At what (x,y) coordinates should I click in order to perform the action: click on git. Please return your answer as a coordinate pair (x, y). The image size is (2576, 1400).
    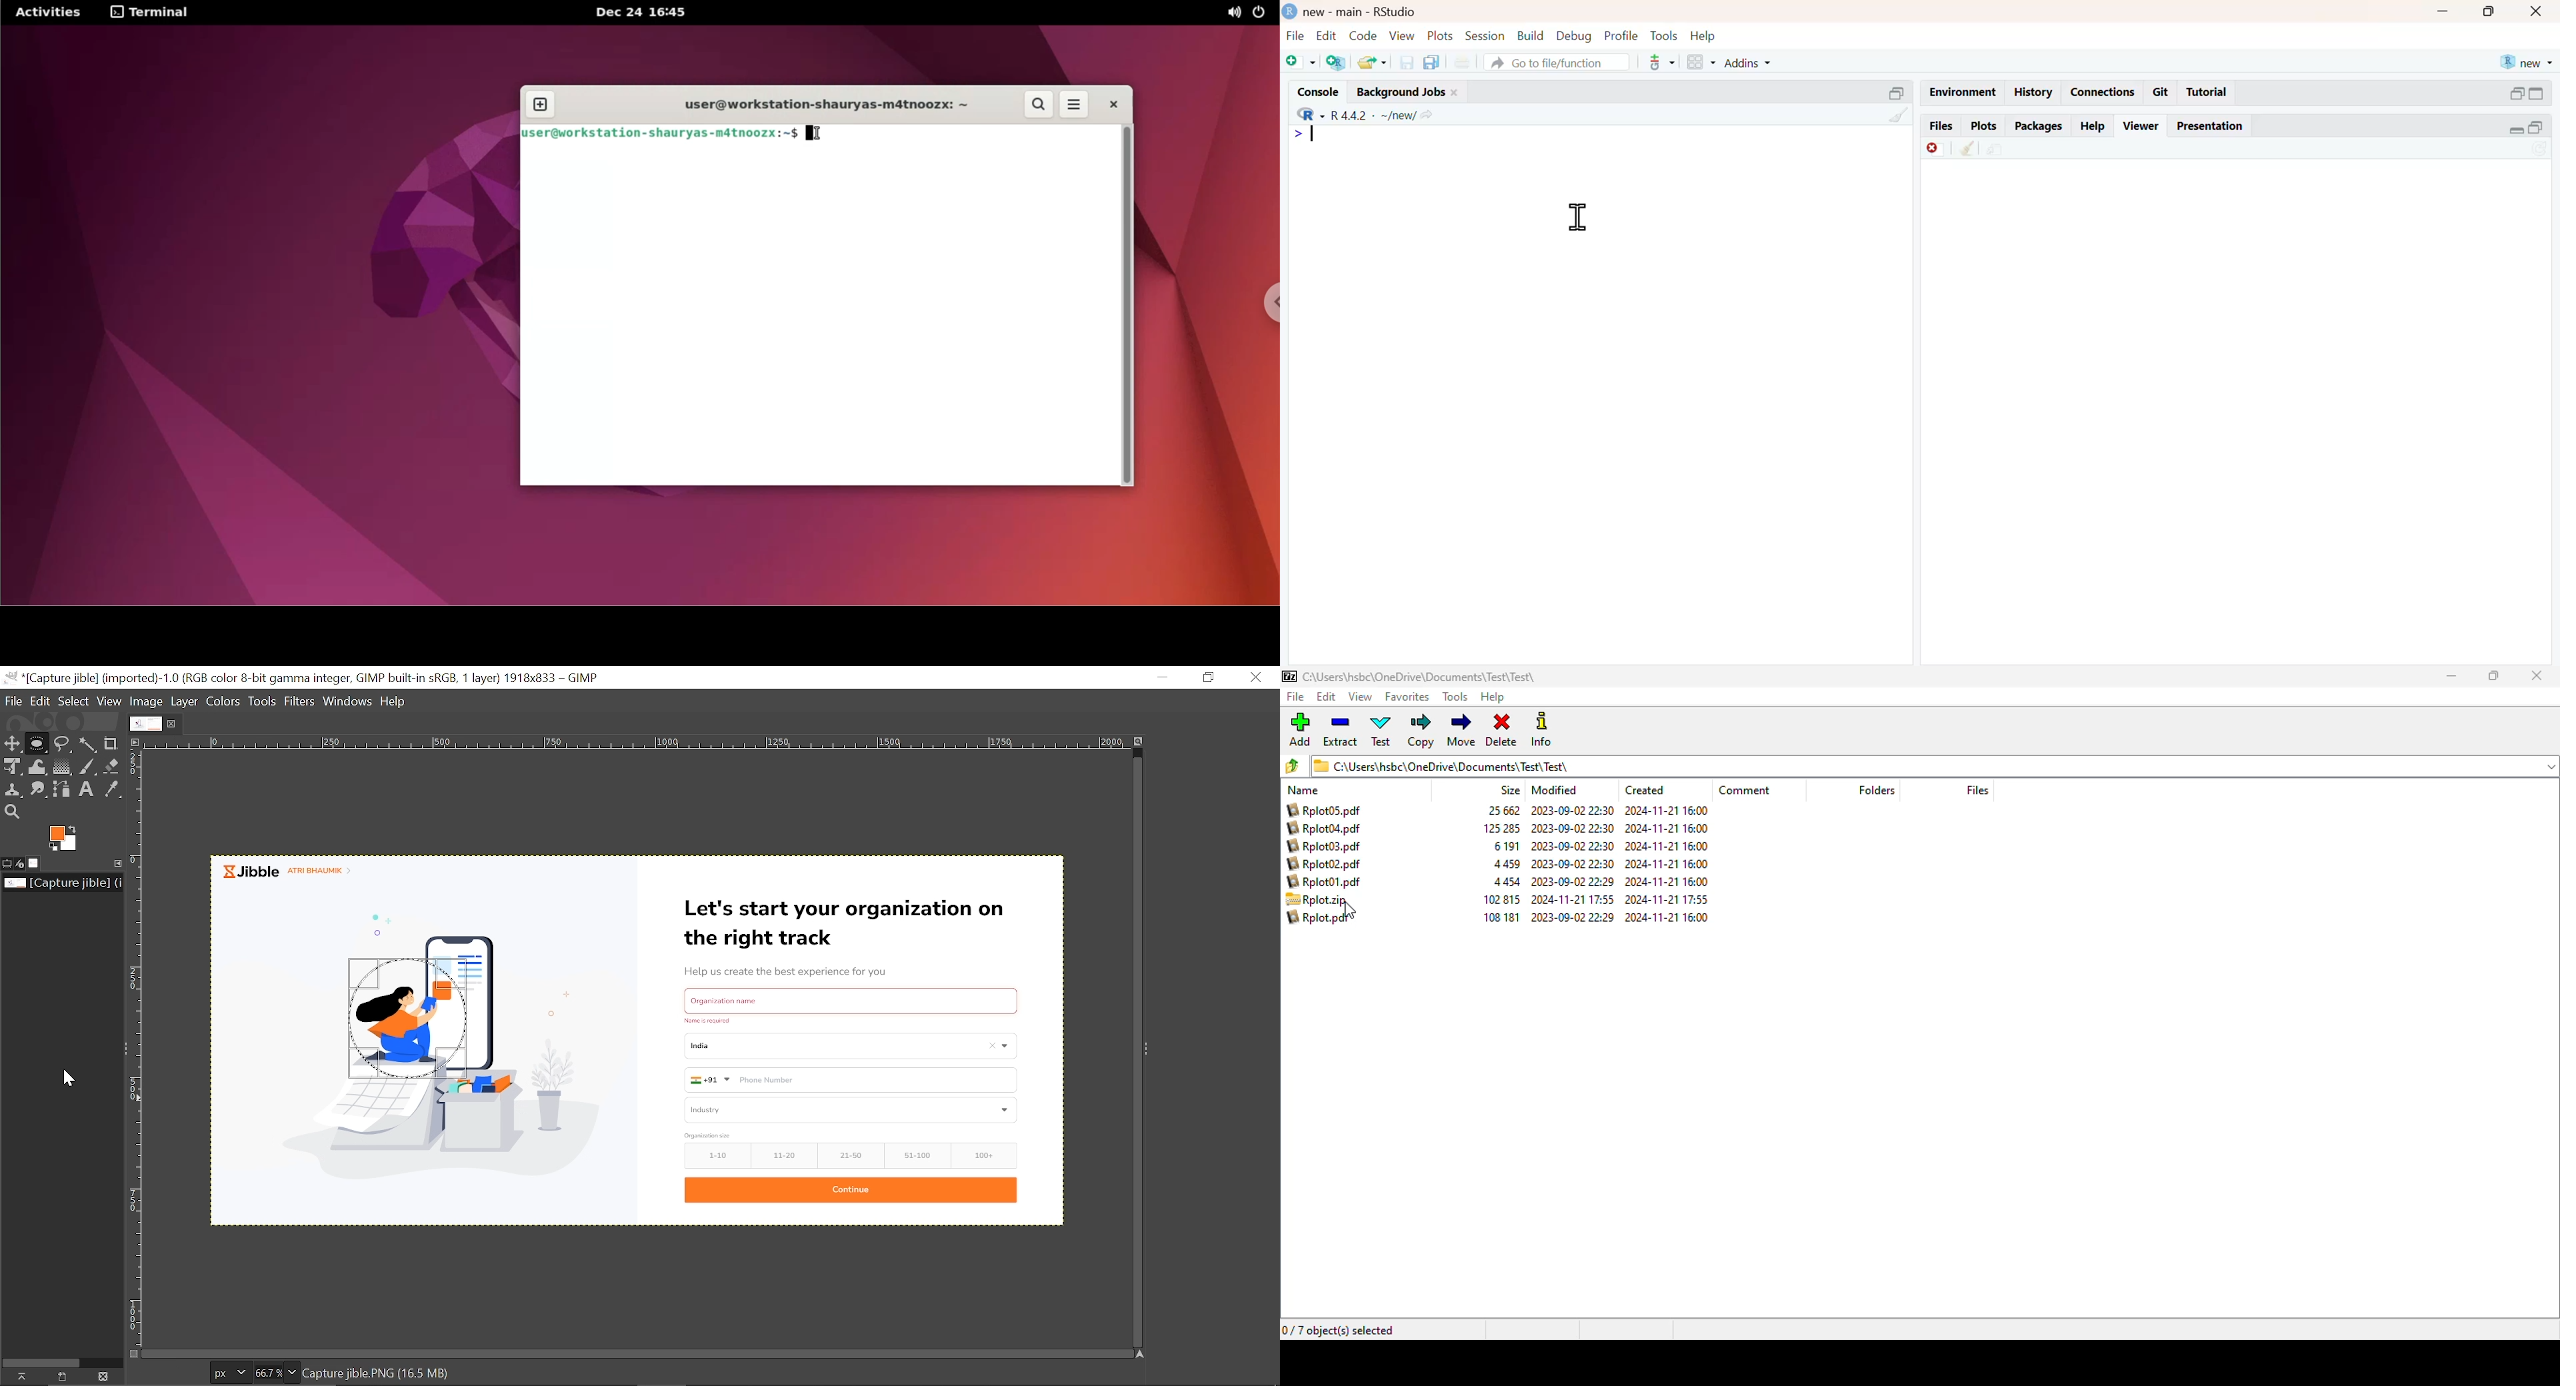
    Looking at the image, I should click on (2162, 93).